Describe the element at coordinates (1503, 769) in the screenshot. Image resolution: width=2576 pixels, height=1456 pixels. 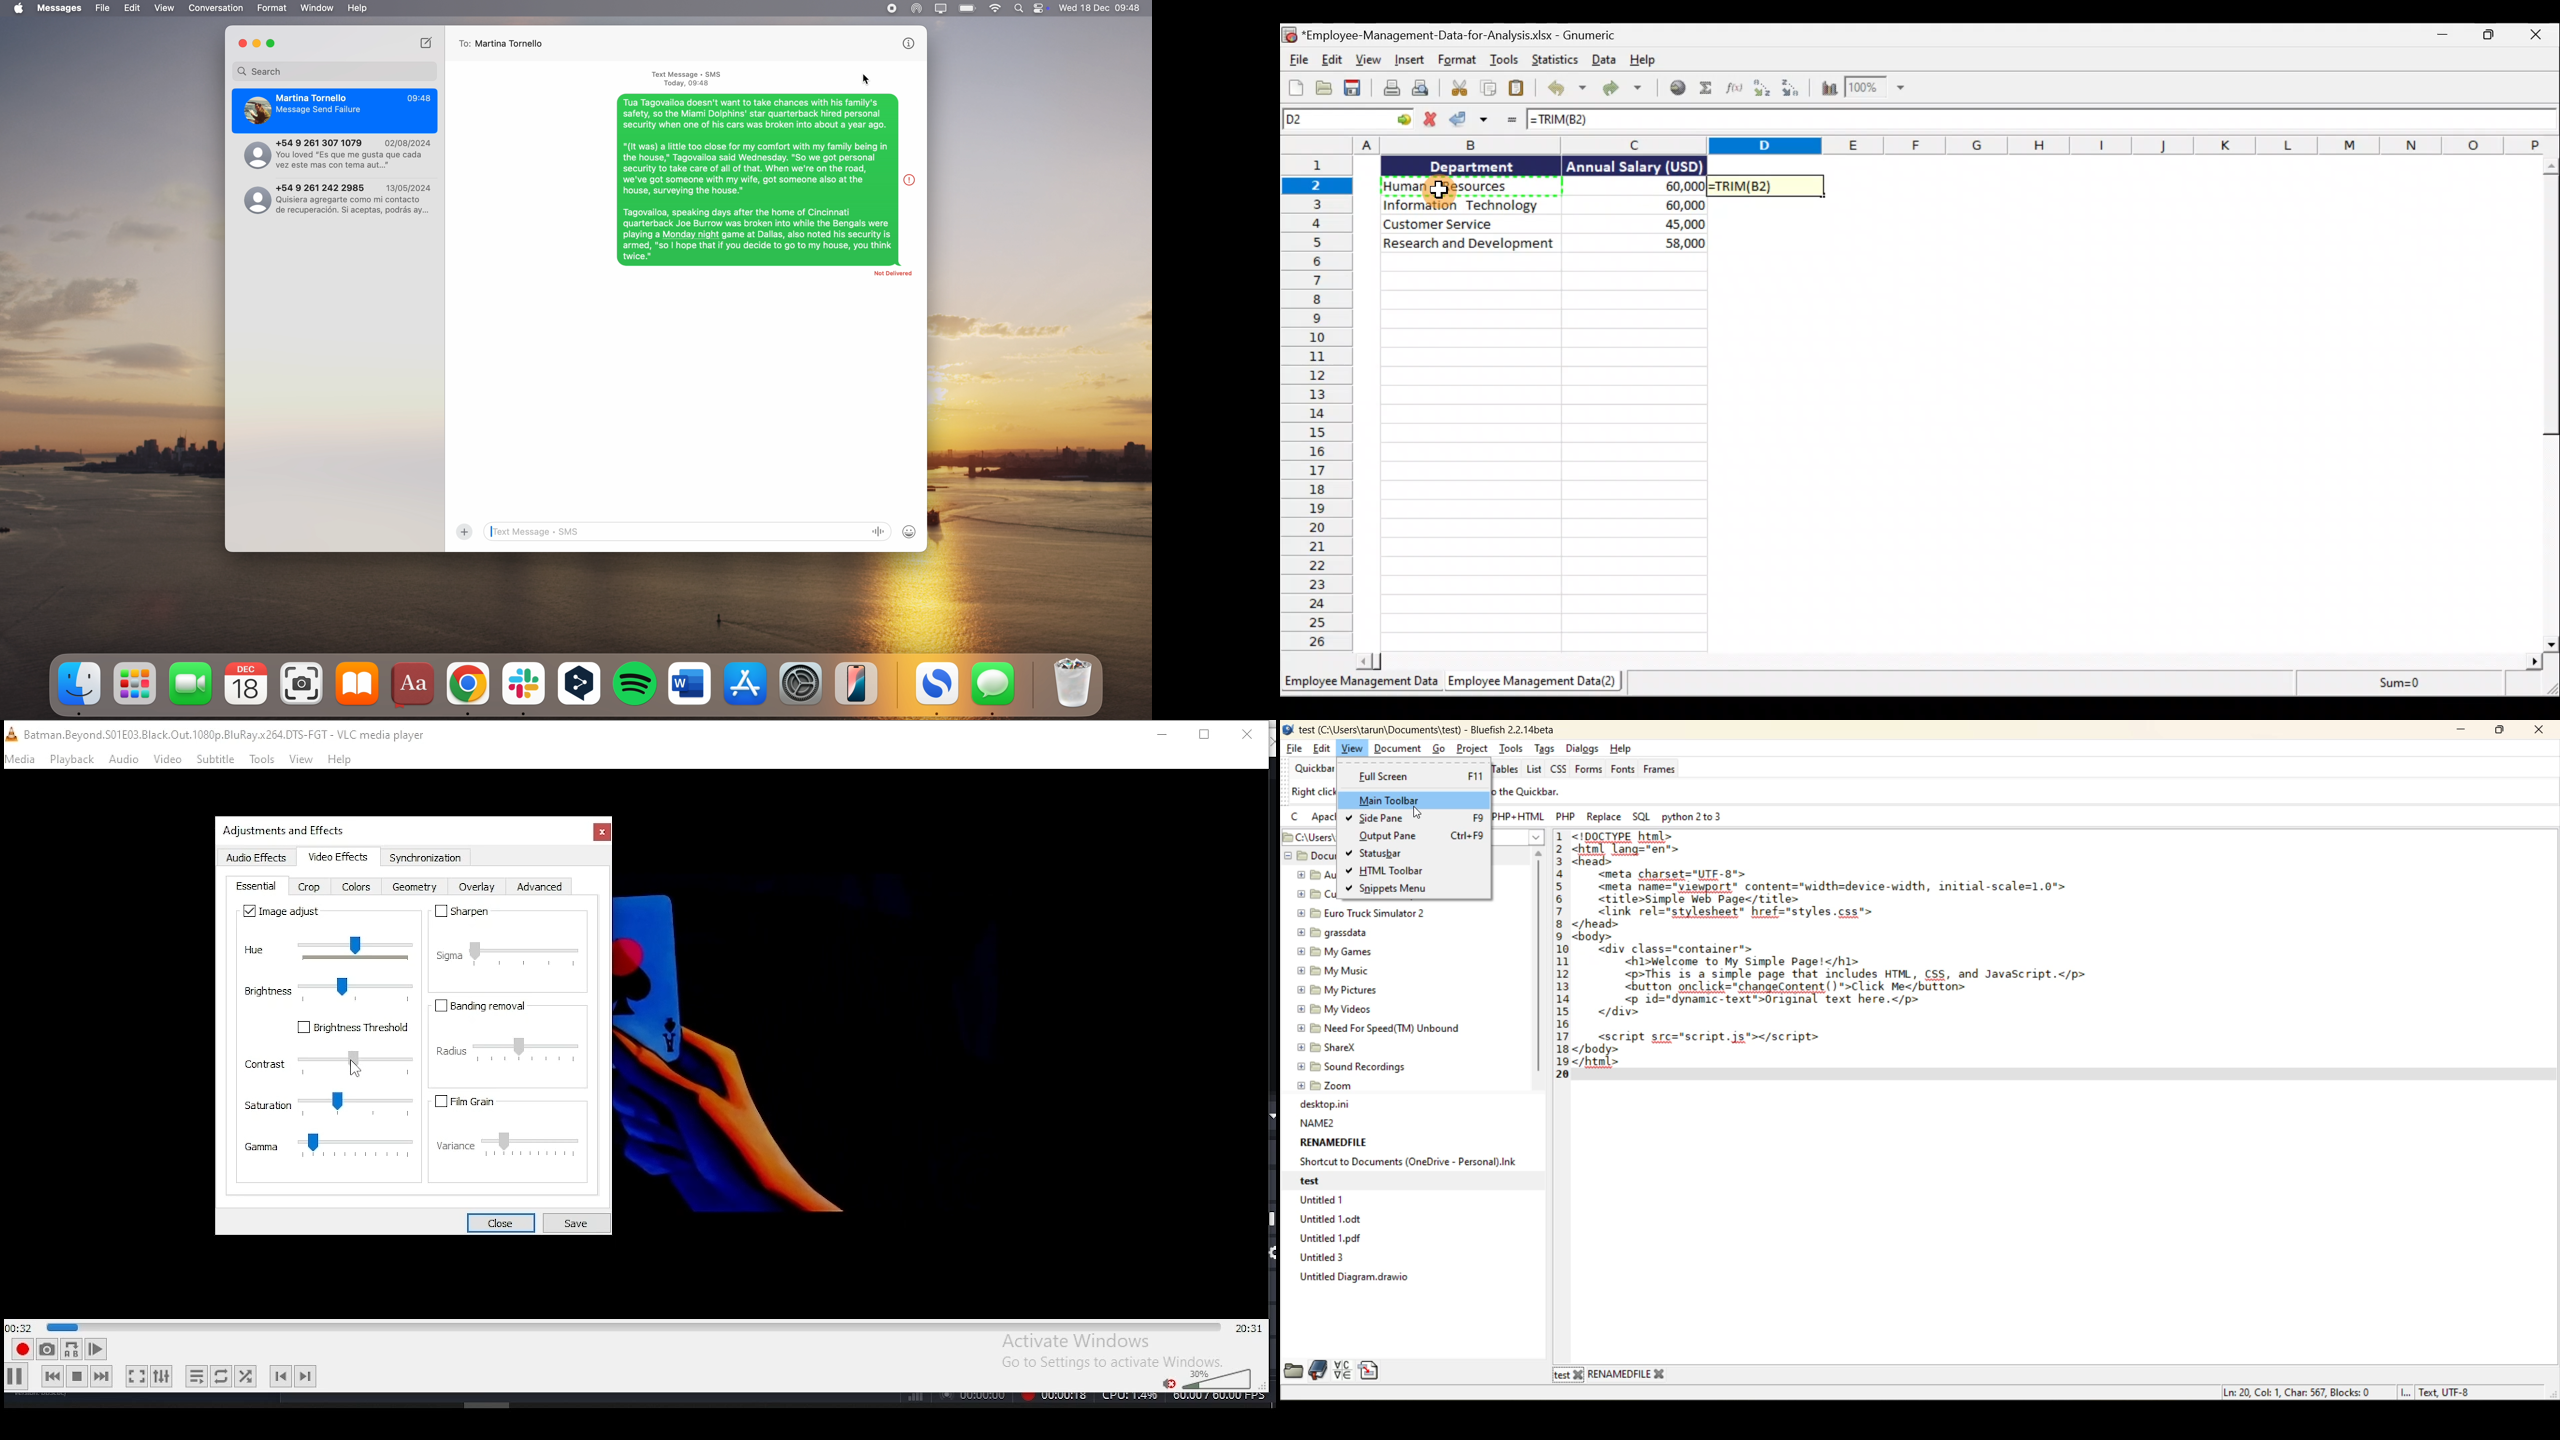
I see `tables` at that location.